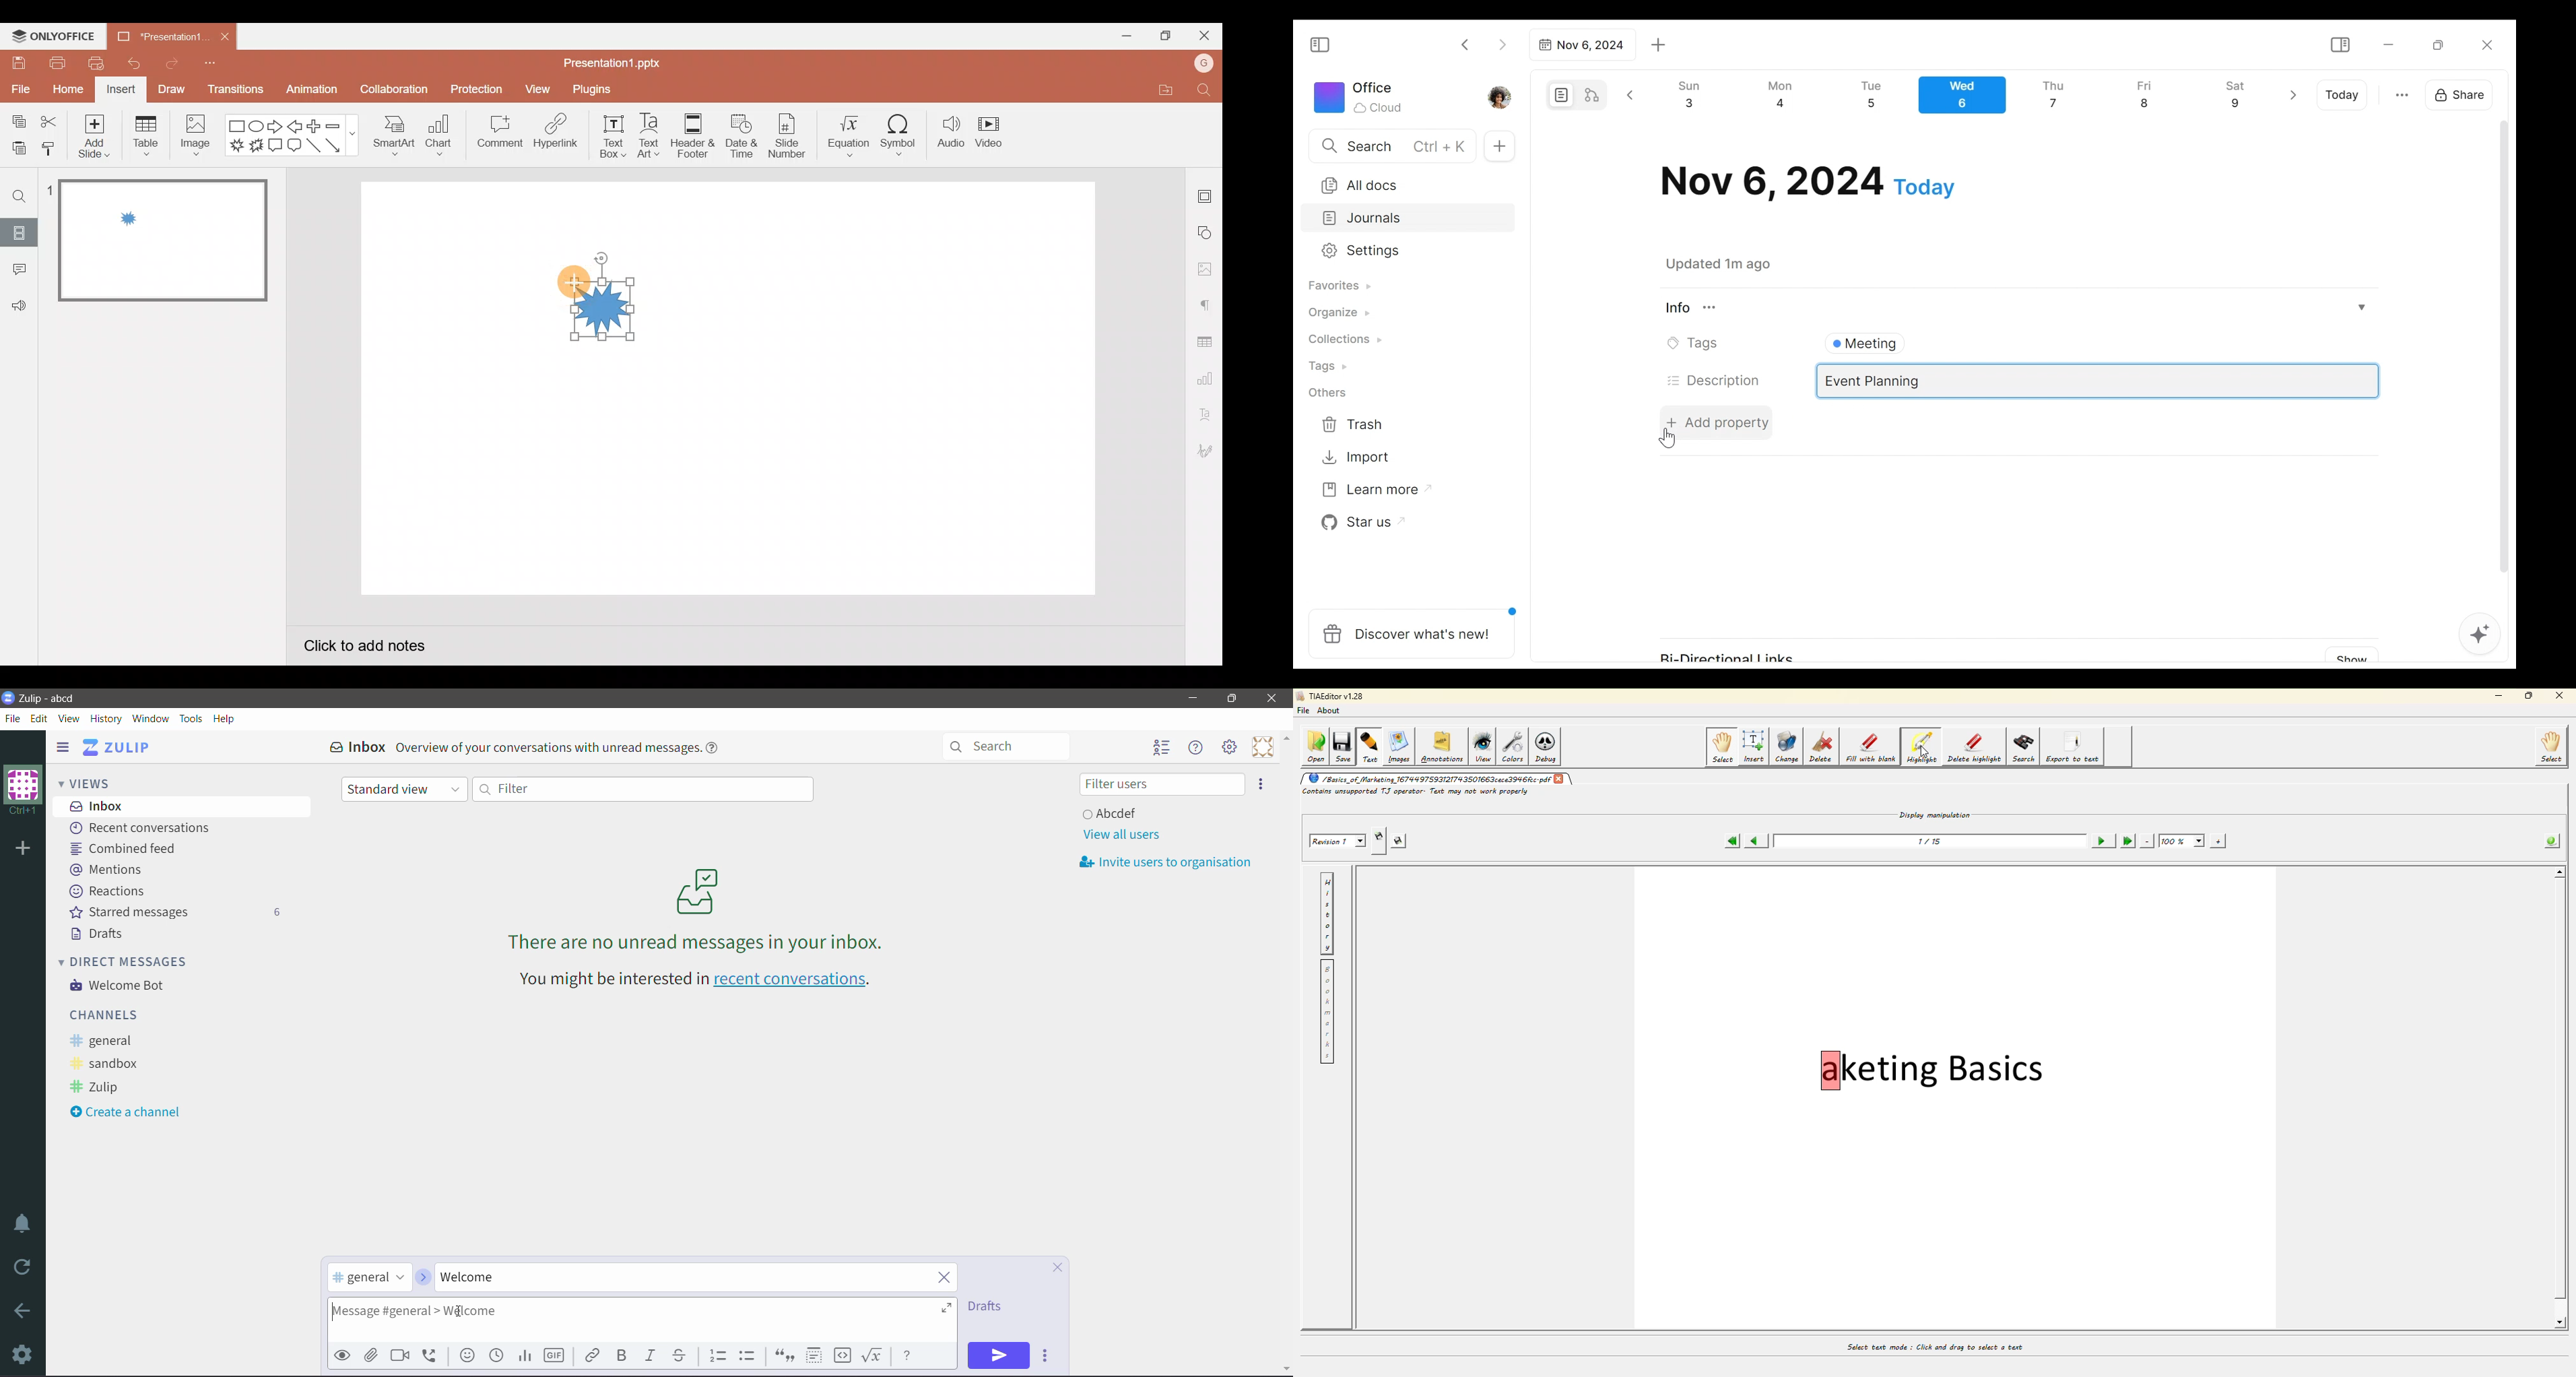 Image resolution: width=2576 pixels, height=1400 pixels. Describe the element at coordinates (609, 62) in the screenshot. I see `Presentation1.pptx` at that location.